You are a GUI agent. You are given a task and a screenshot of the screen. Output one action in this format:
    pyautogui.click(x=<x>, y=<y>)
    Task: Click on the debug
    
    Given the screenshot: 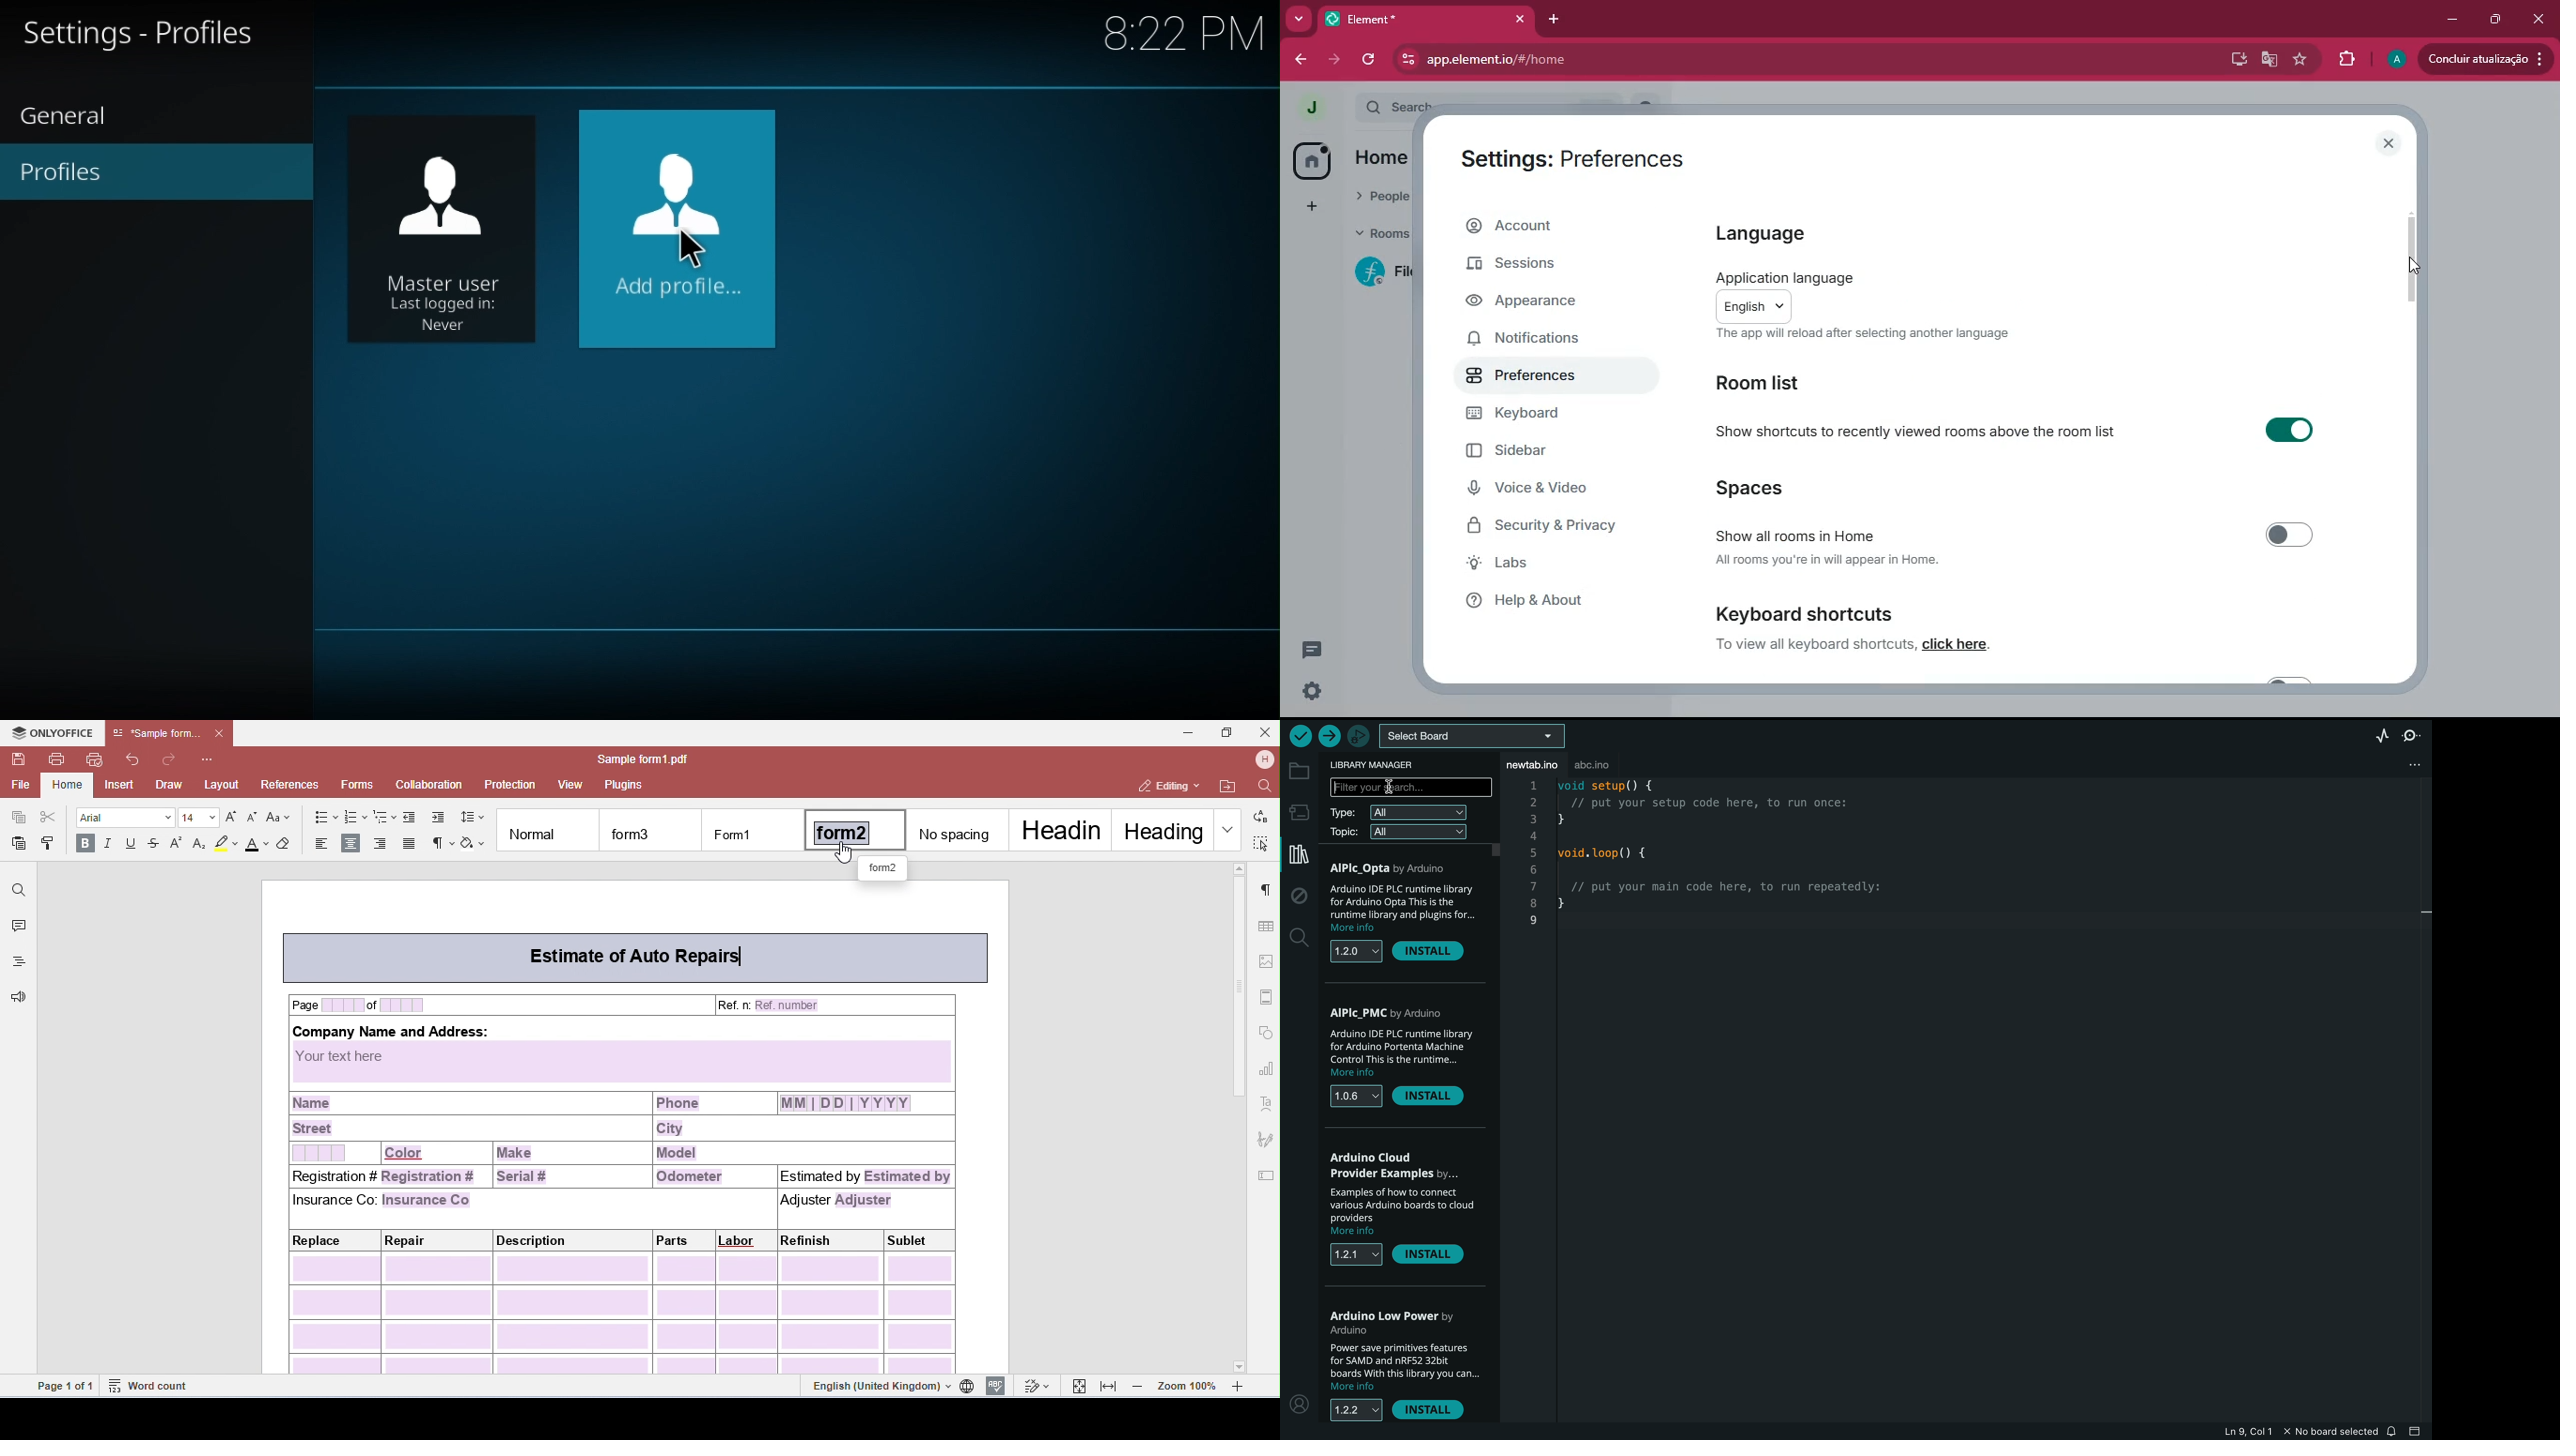 What is the action you would take?
    pyautogui.click(x=1301, y=896)
    